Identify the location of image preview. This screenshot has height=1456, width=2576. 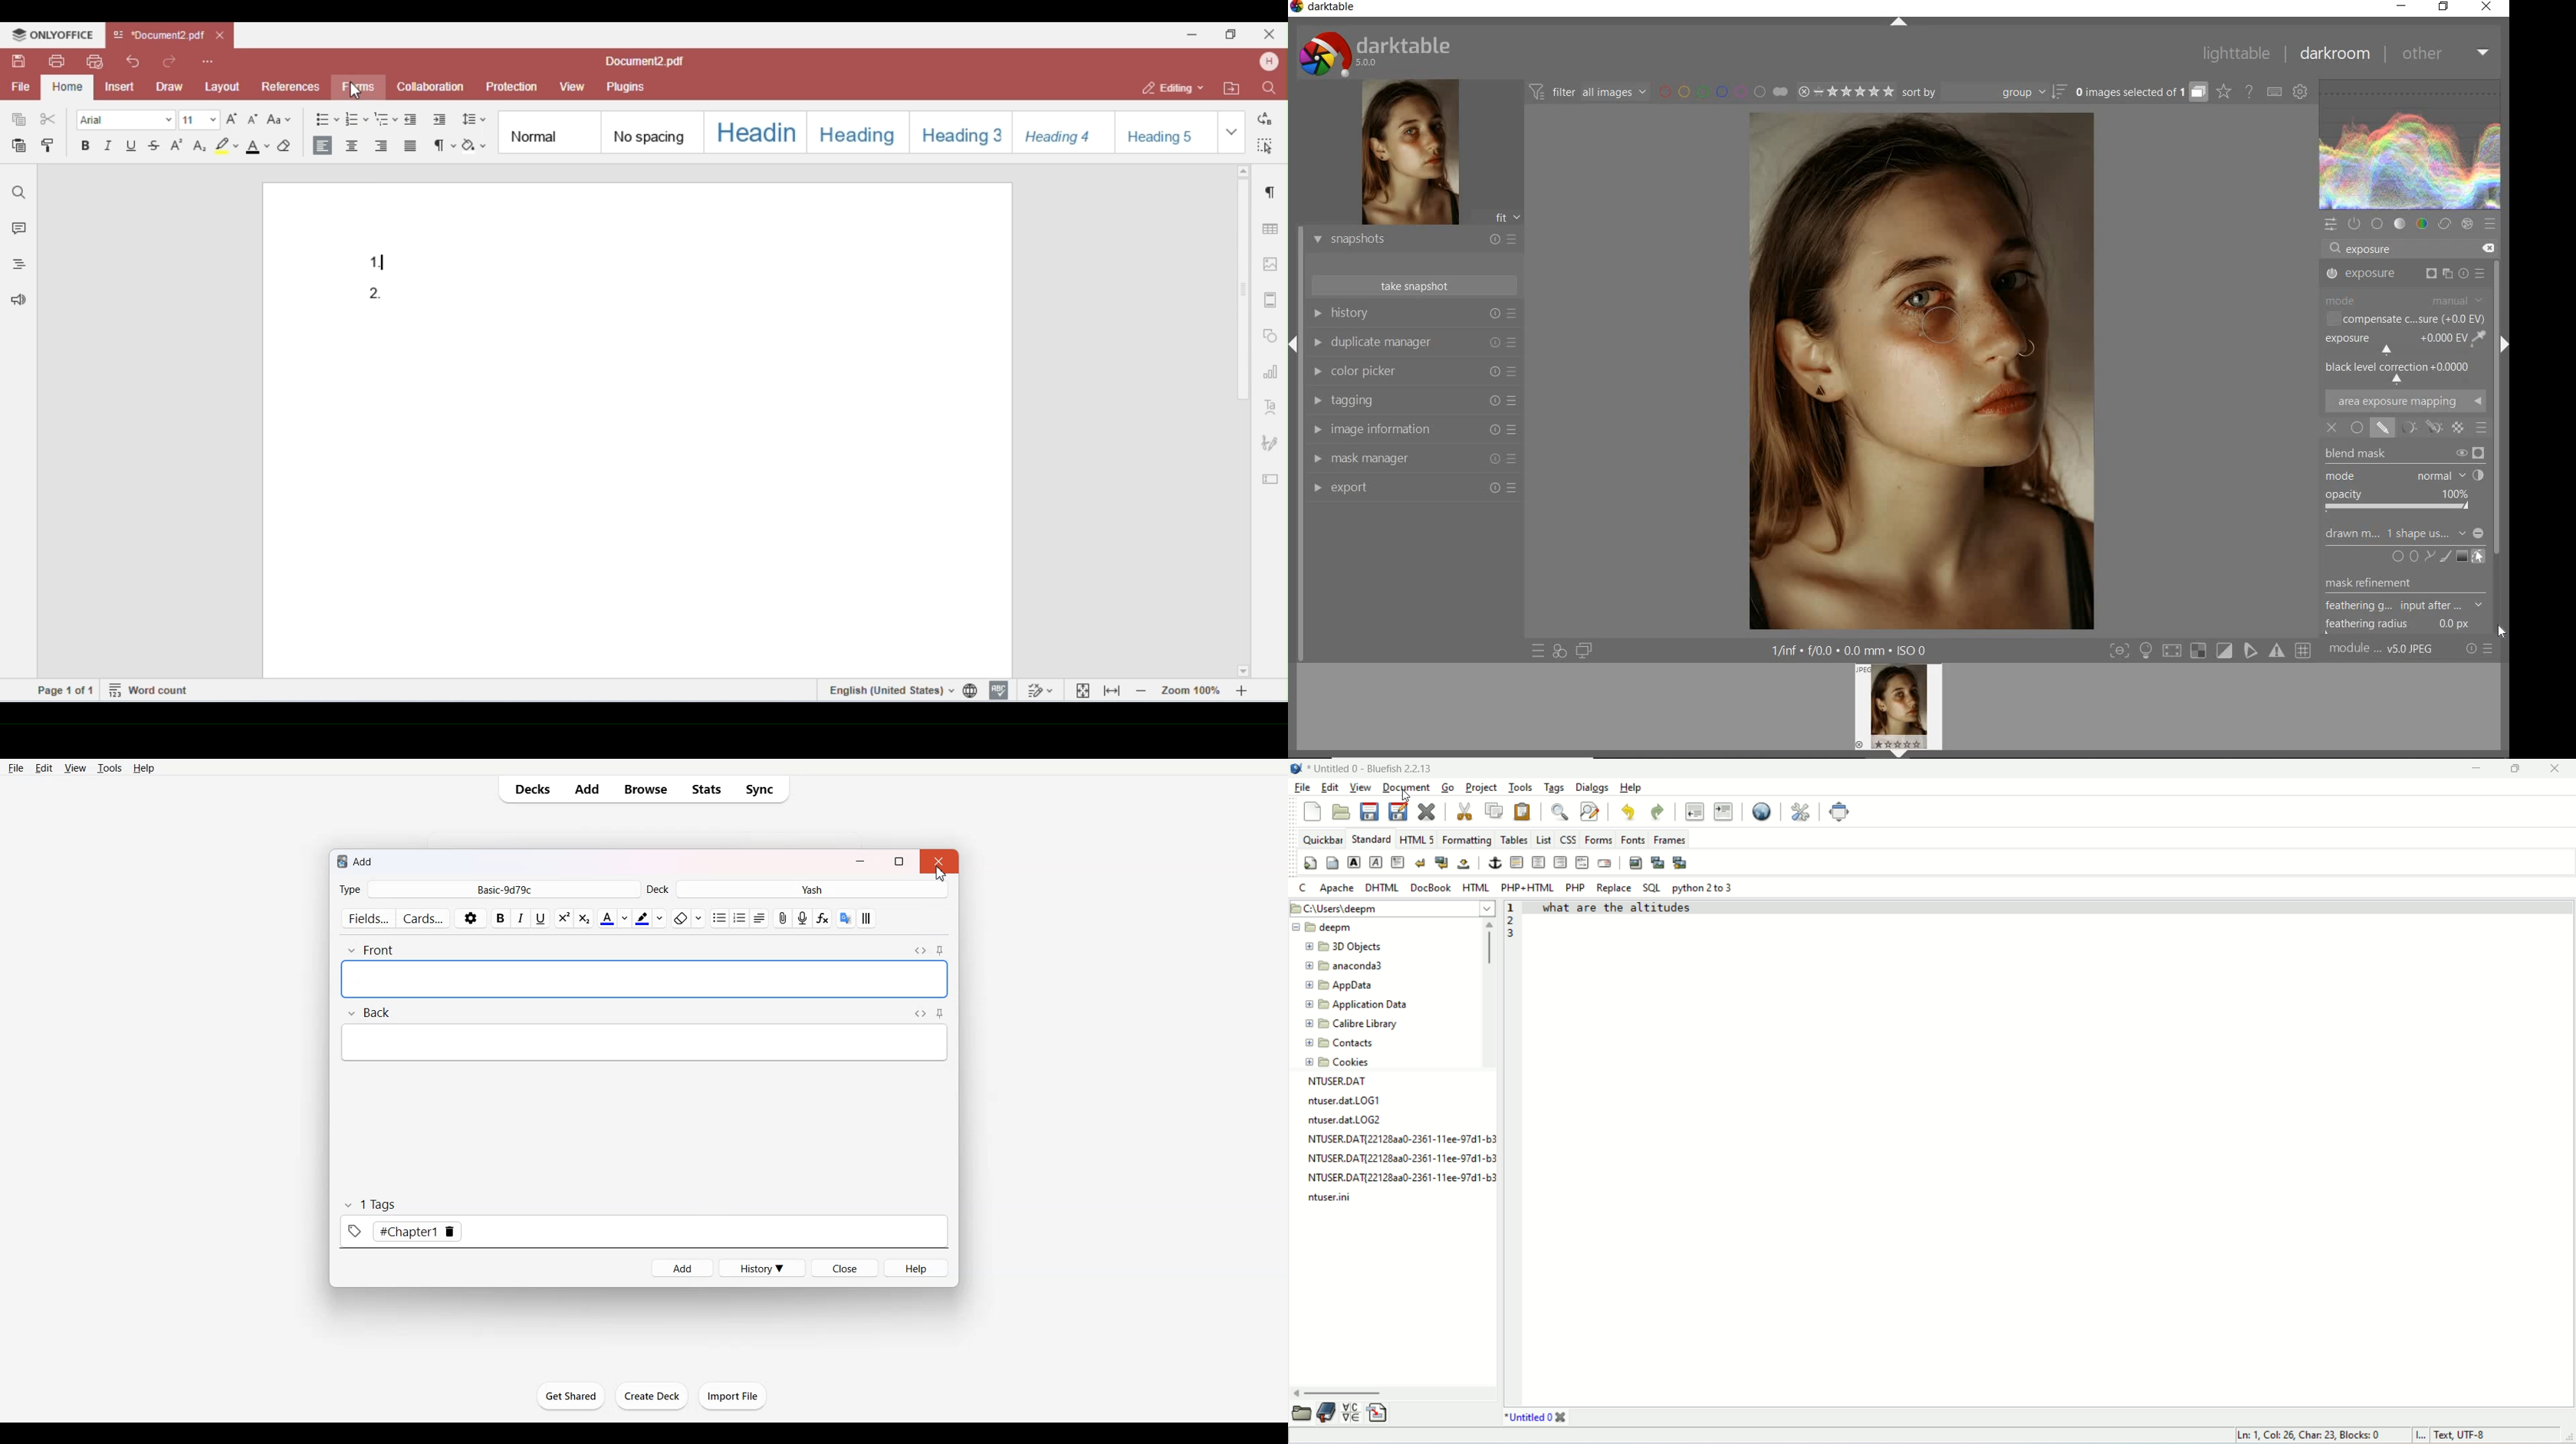
(1901, 711).